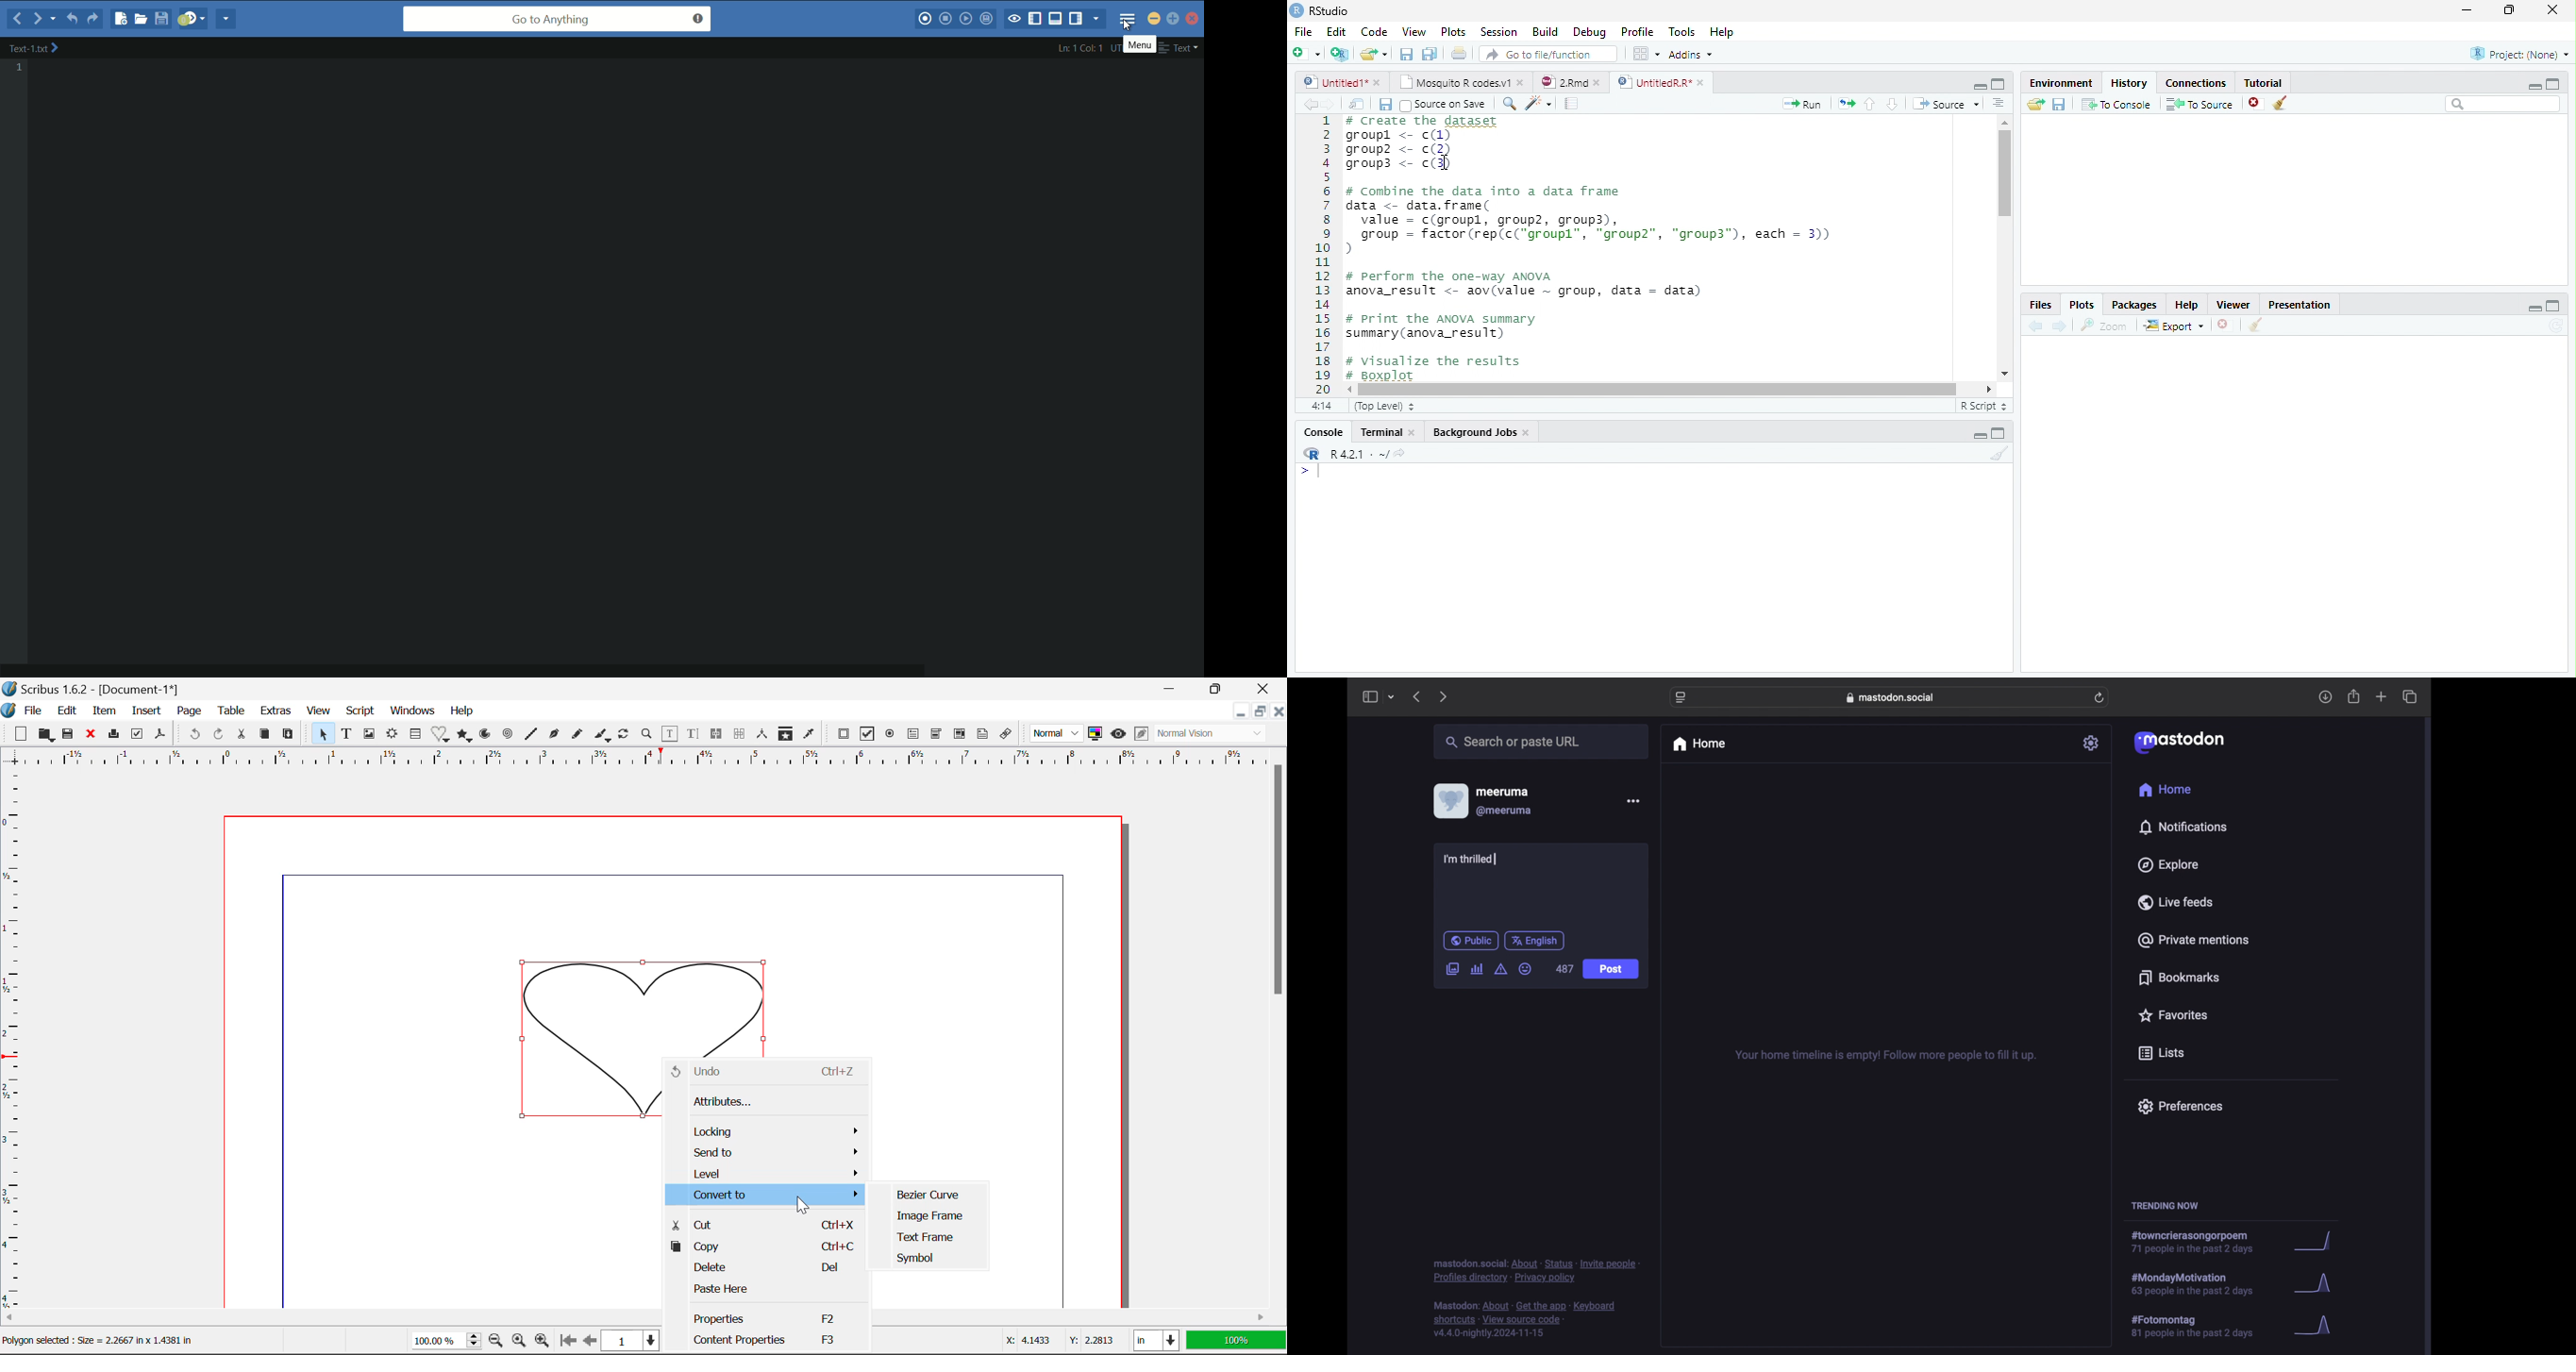 The height and width of the screenshot is (1372, 2576). Describe the element at coordinates (1633, 800) in the screenshot. I see `more options` at that location.